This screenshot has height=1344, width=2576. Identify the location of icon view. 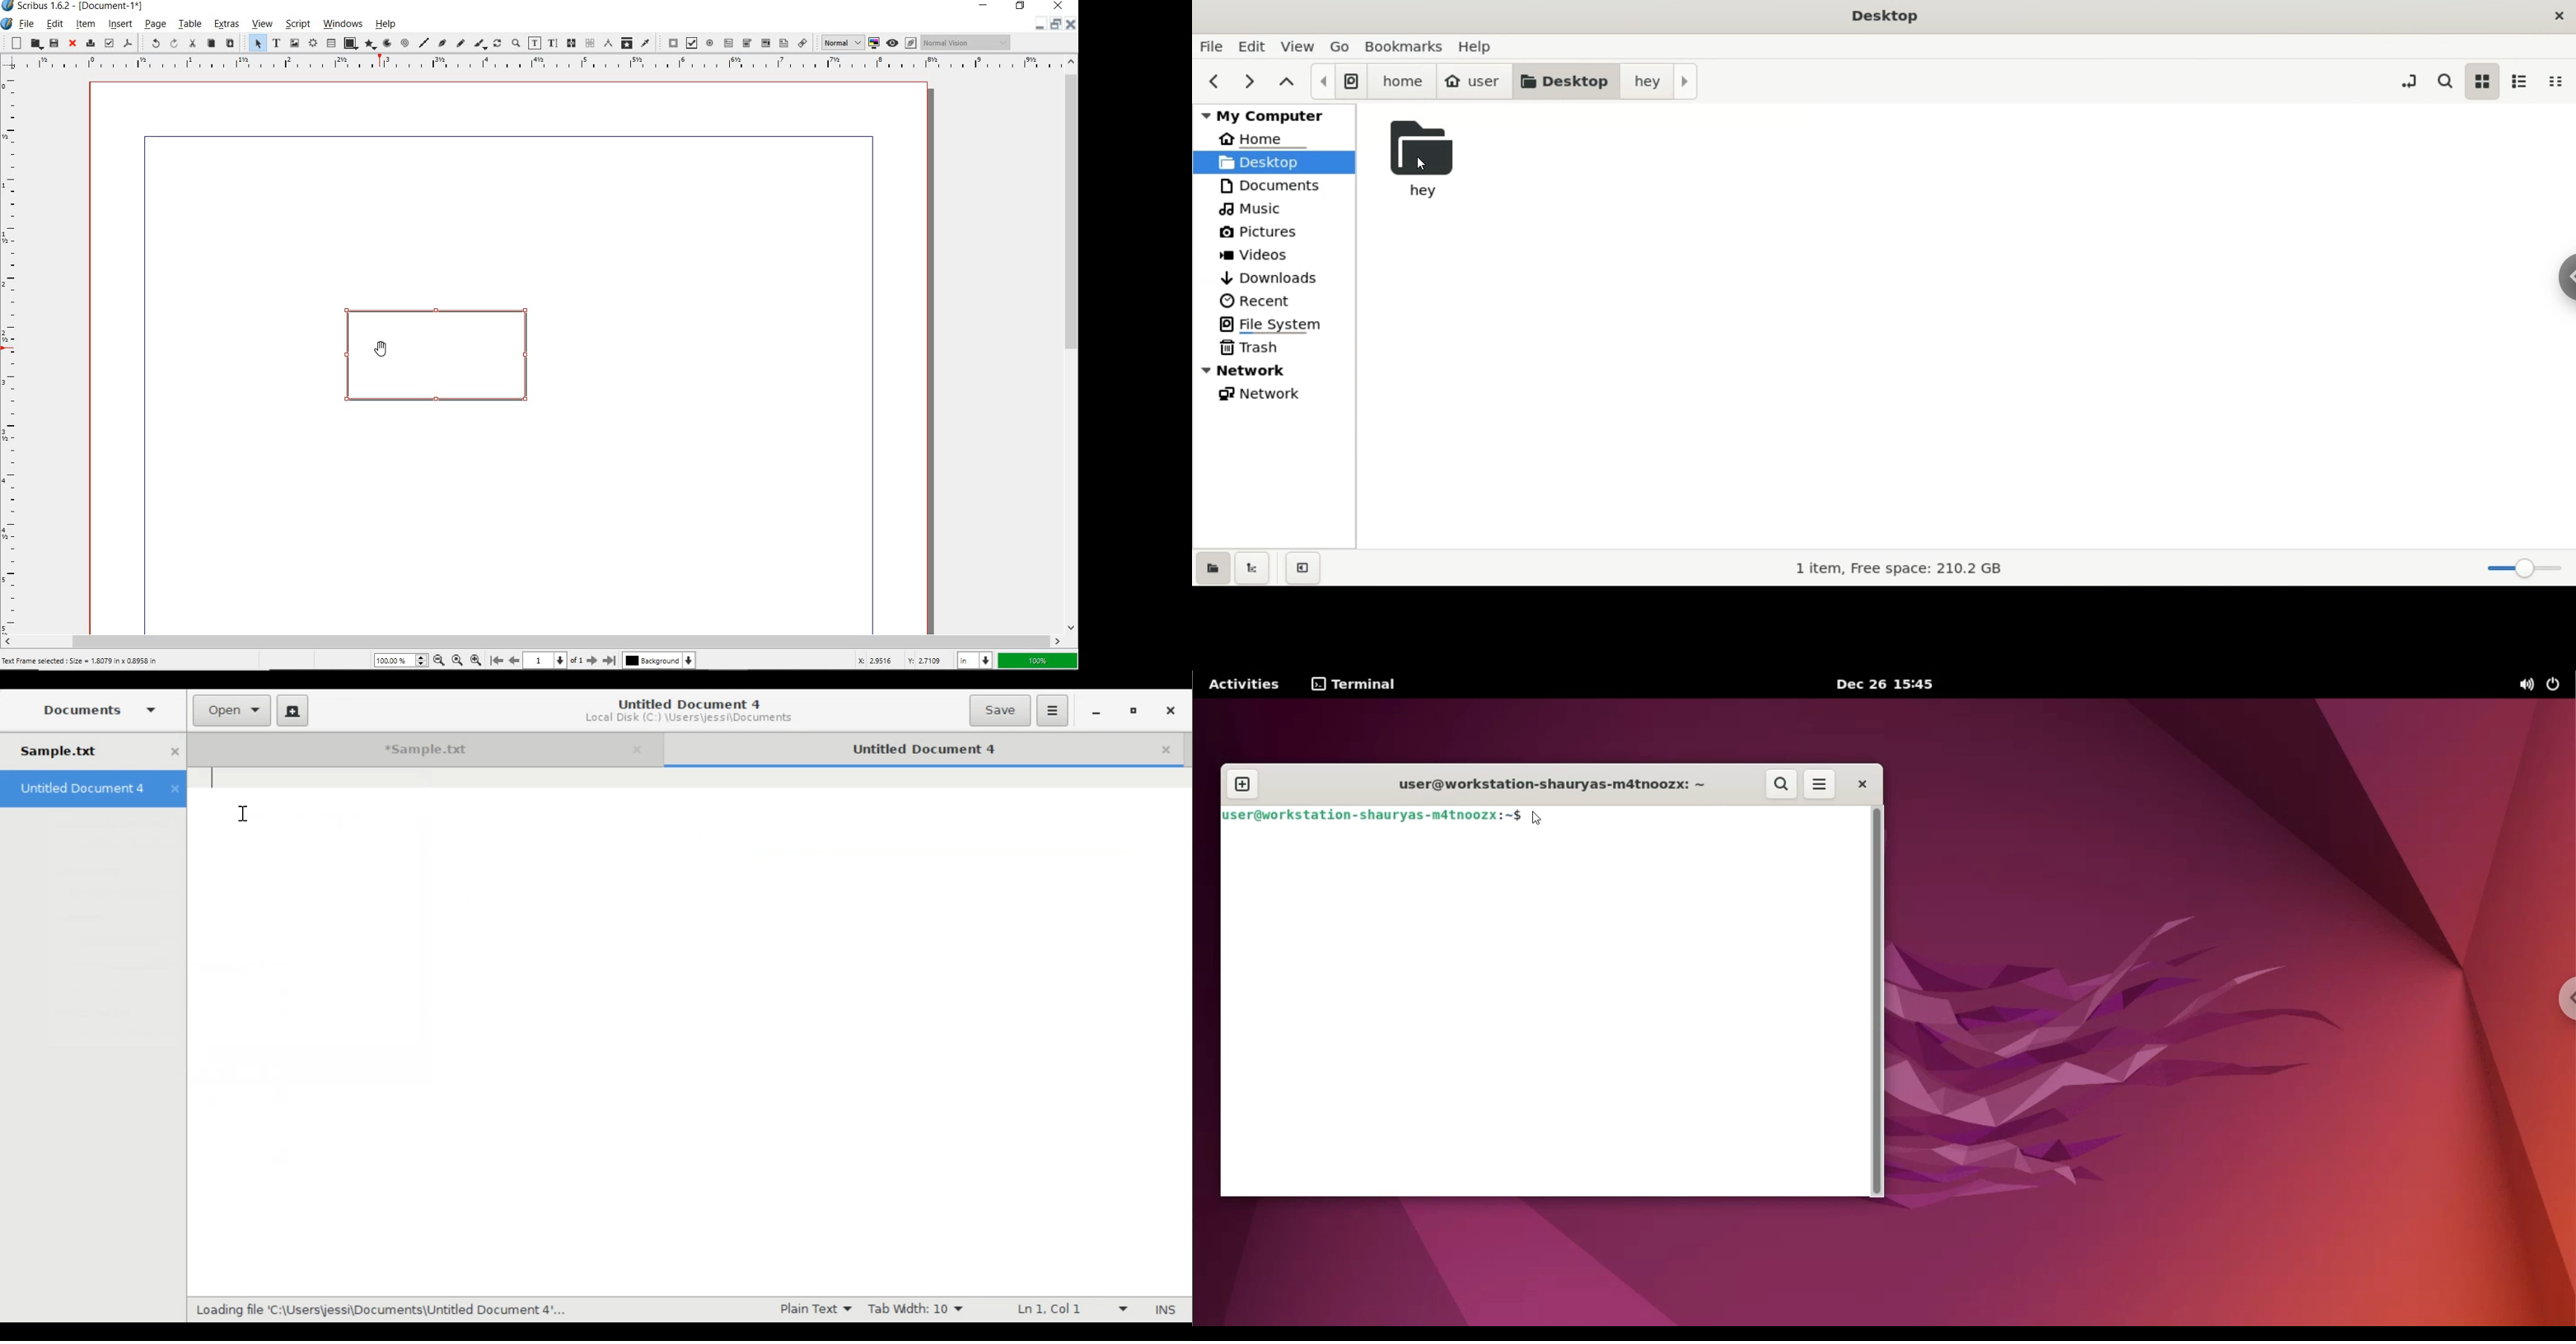
(2483, 81).